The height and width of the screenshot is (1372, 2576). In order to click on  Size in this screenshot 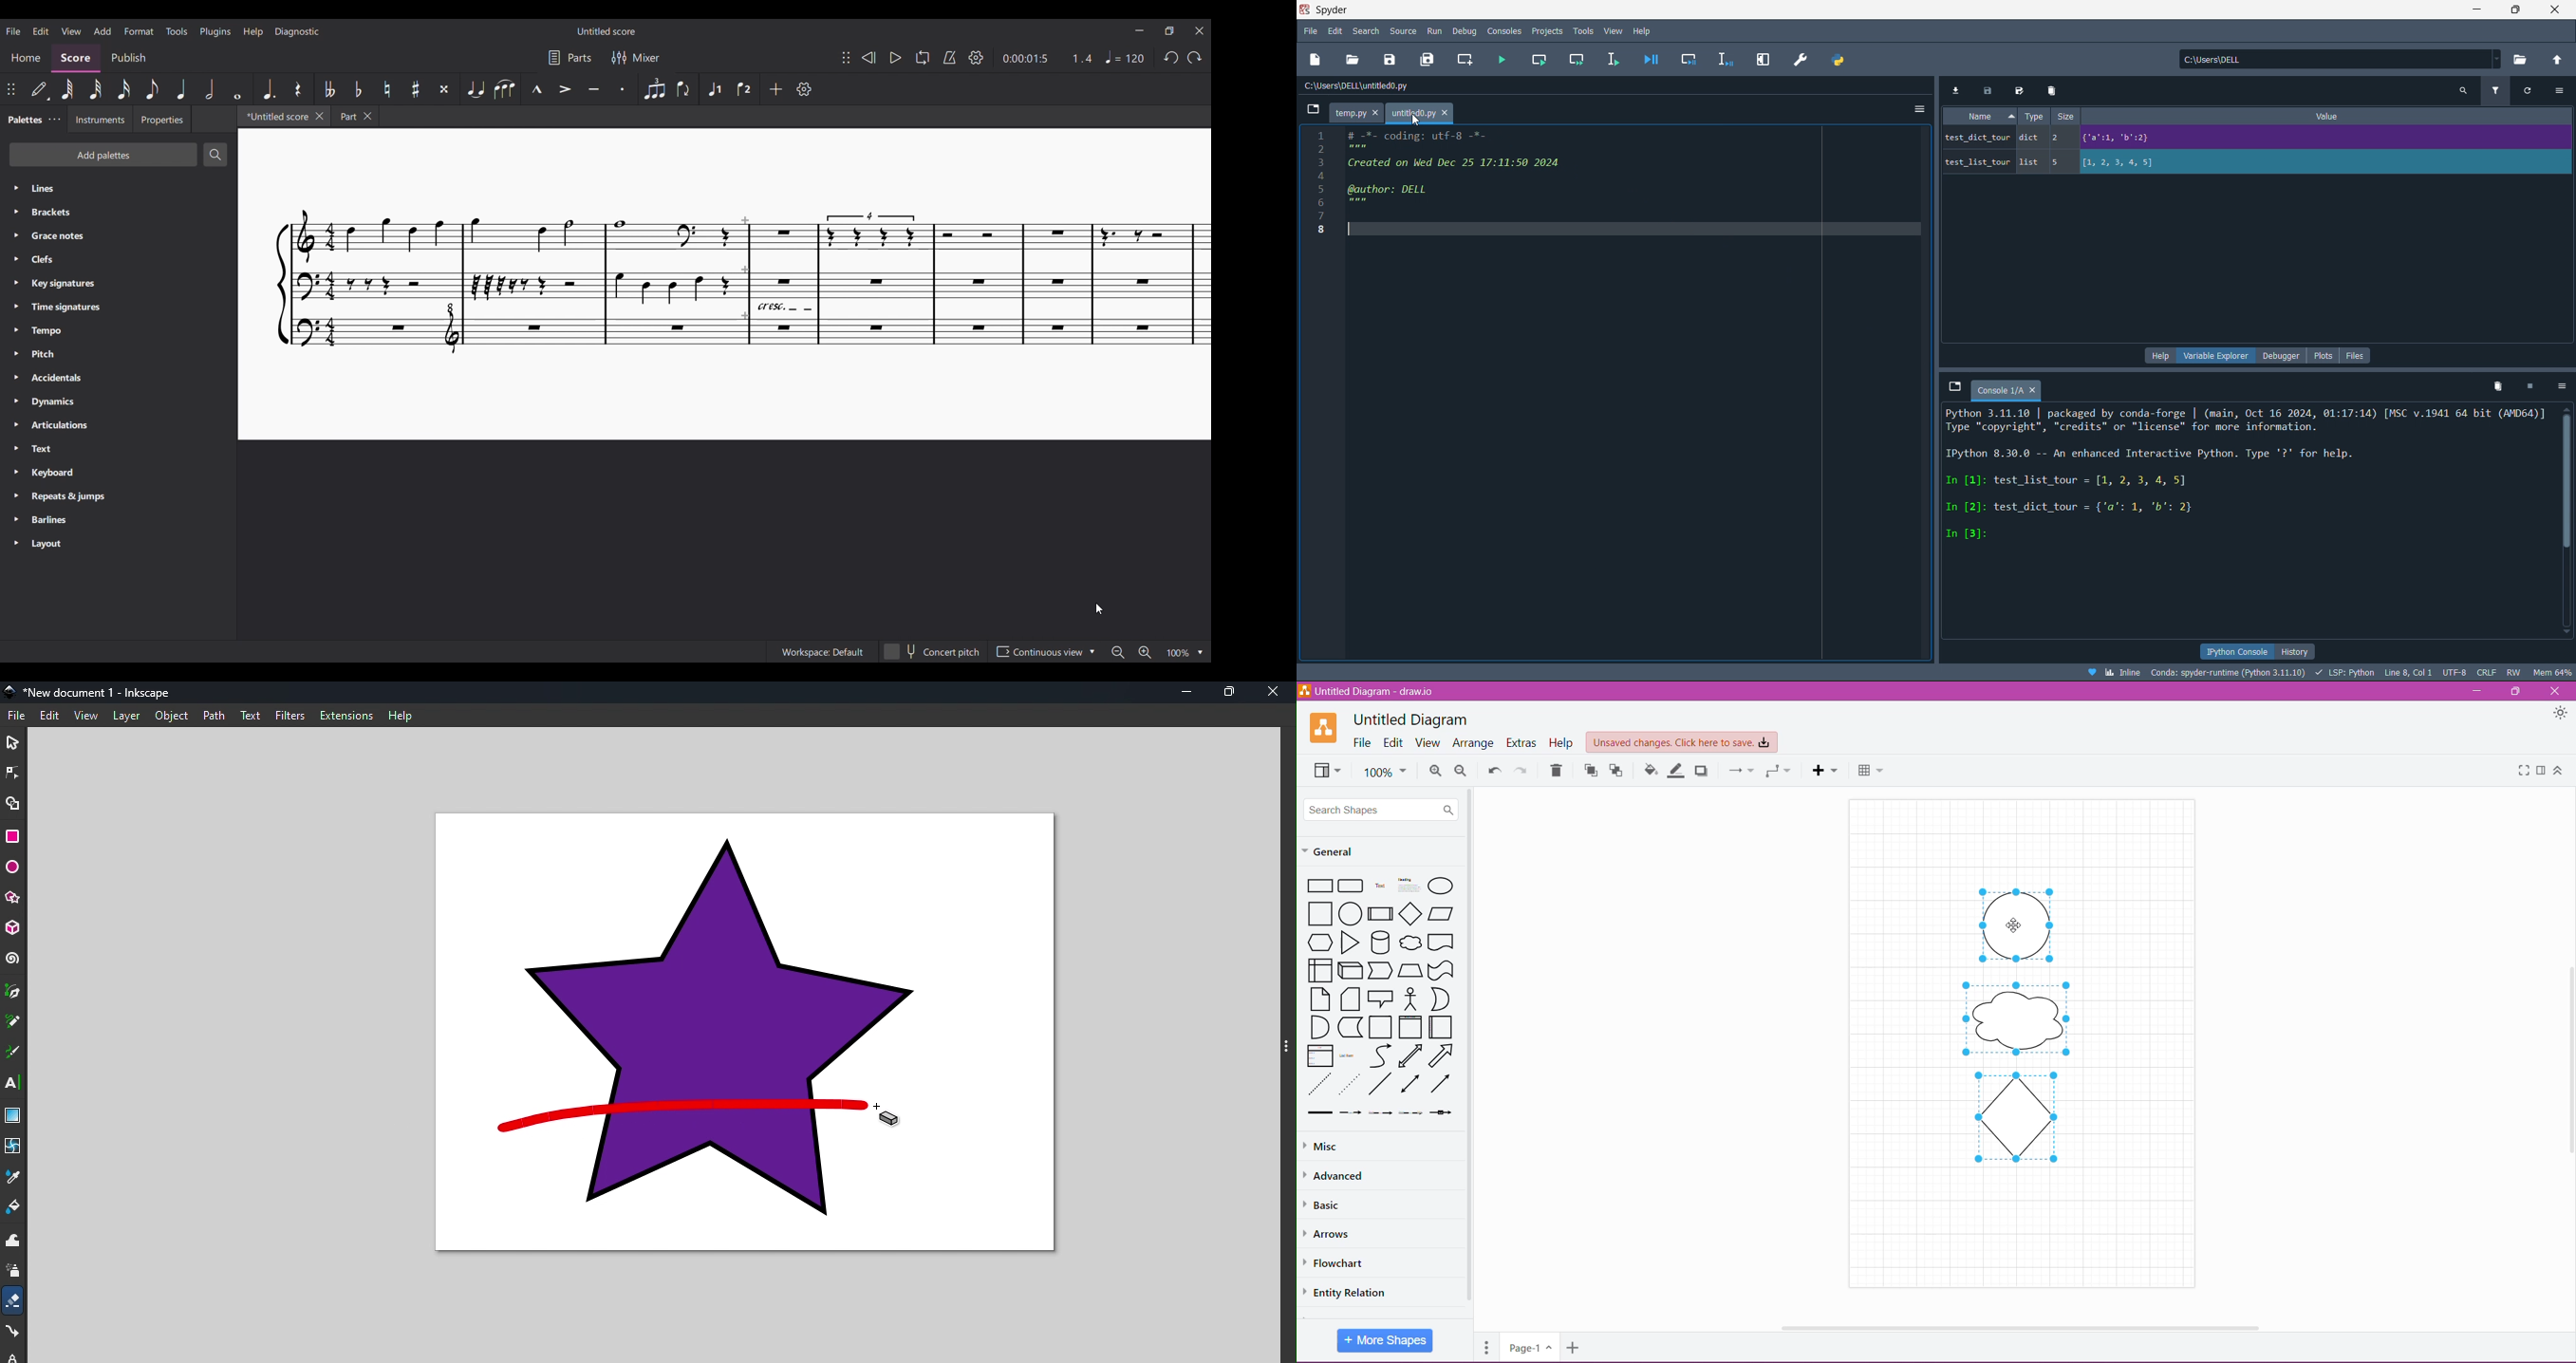, I will do `click(2066, 117)`.